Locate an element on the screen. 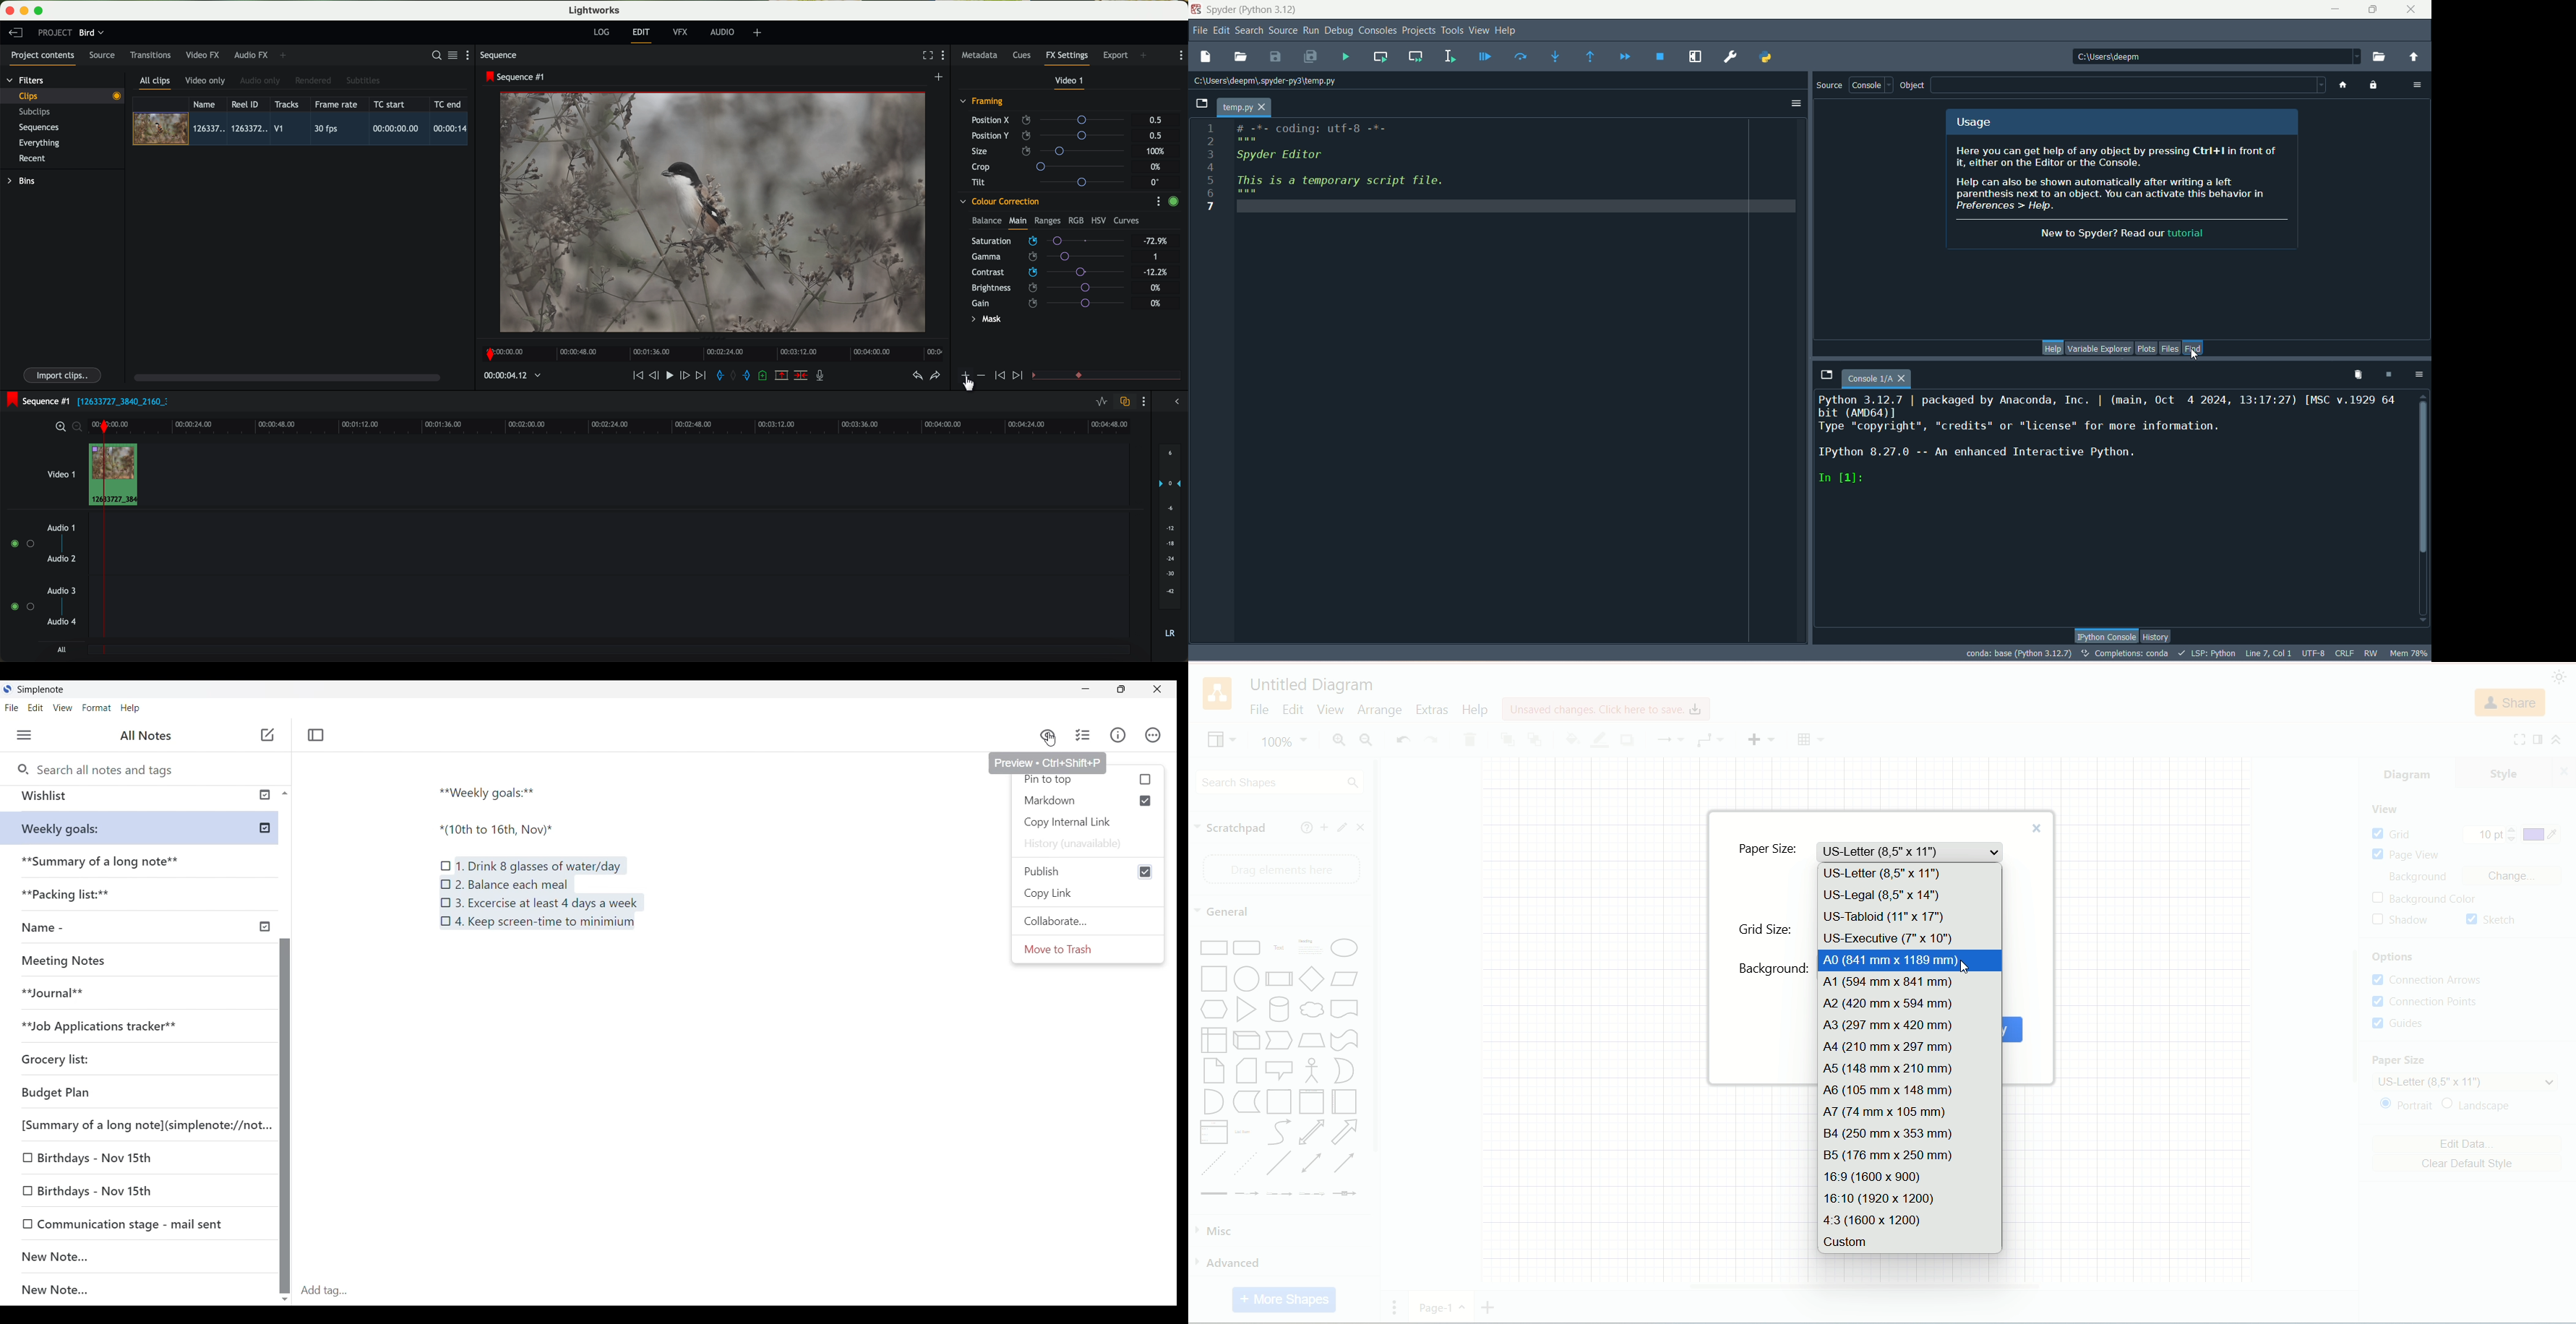 The width and height of the screenshot is (2576, 1344). search is located at coordinates (1250, 32).